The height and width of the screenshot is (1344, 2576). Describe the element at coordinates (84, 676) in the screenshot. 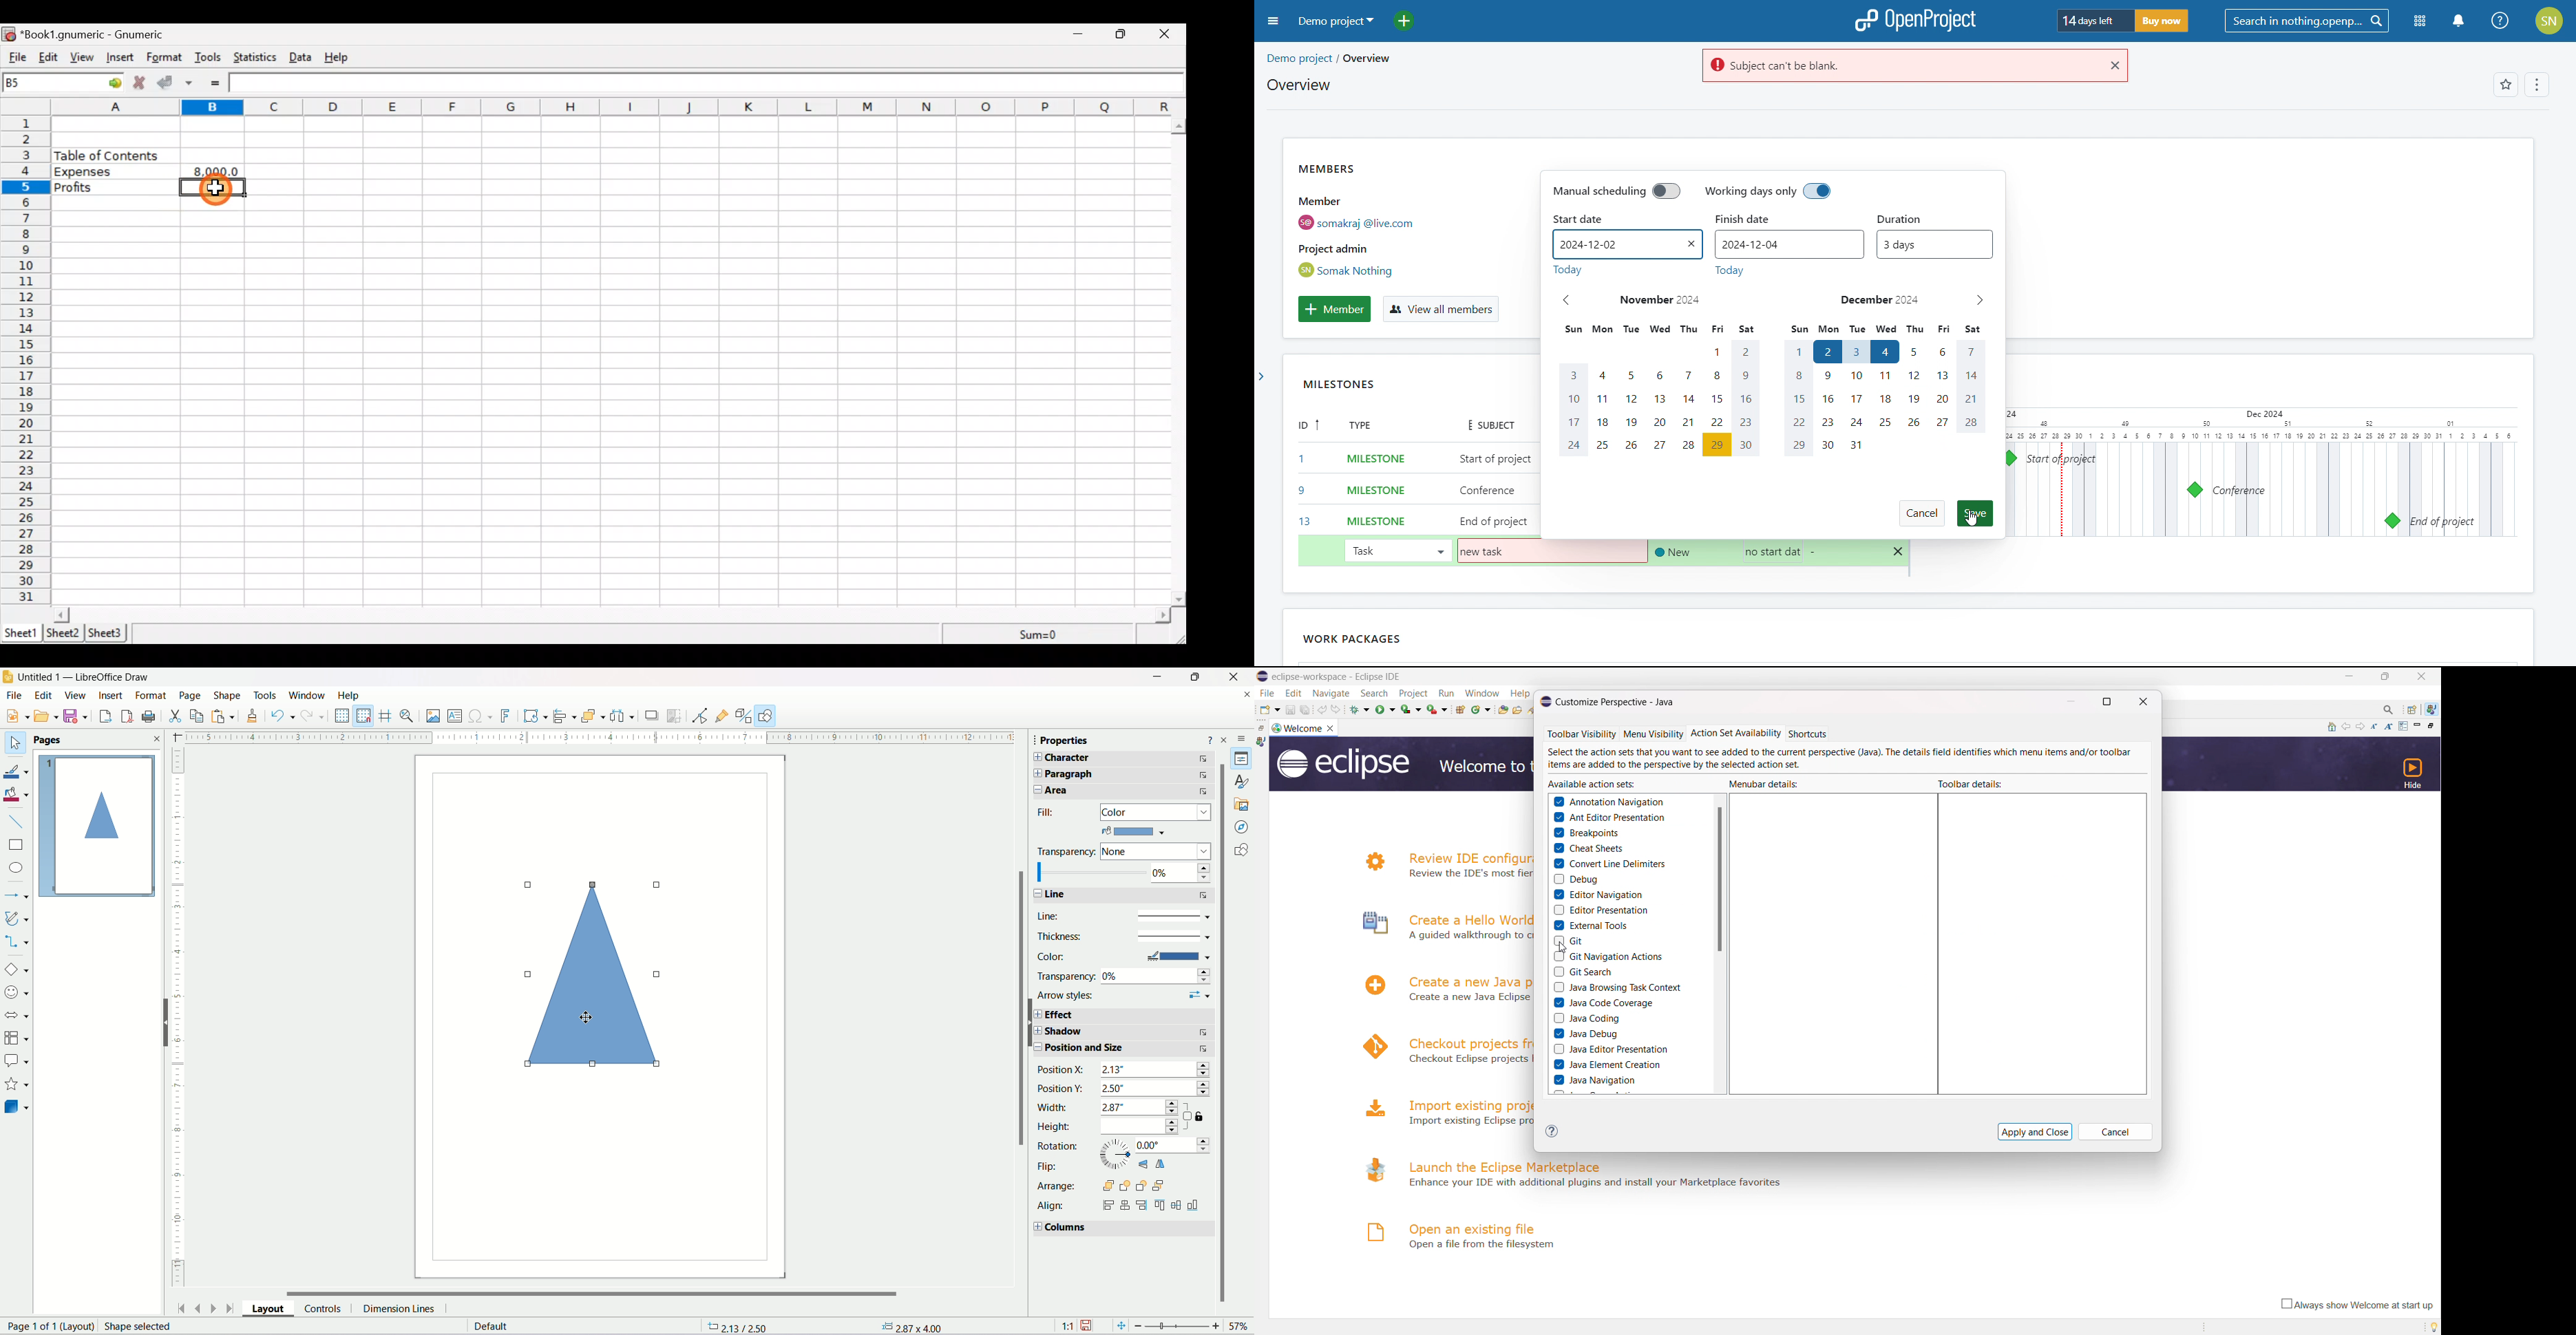

I see `Untitled1 - Libreoffice Draw` at that location.